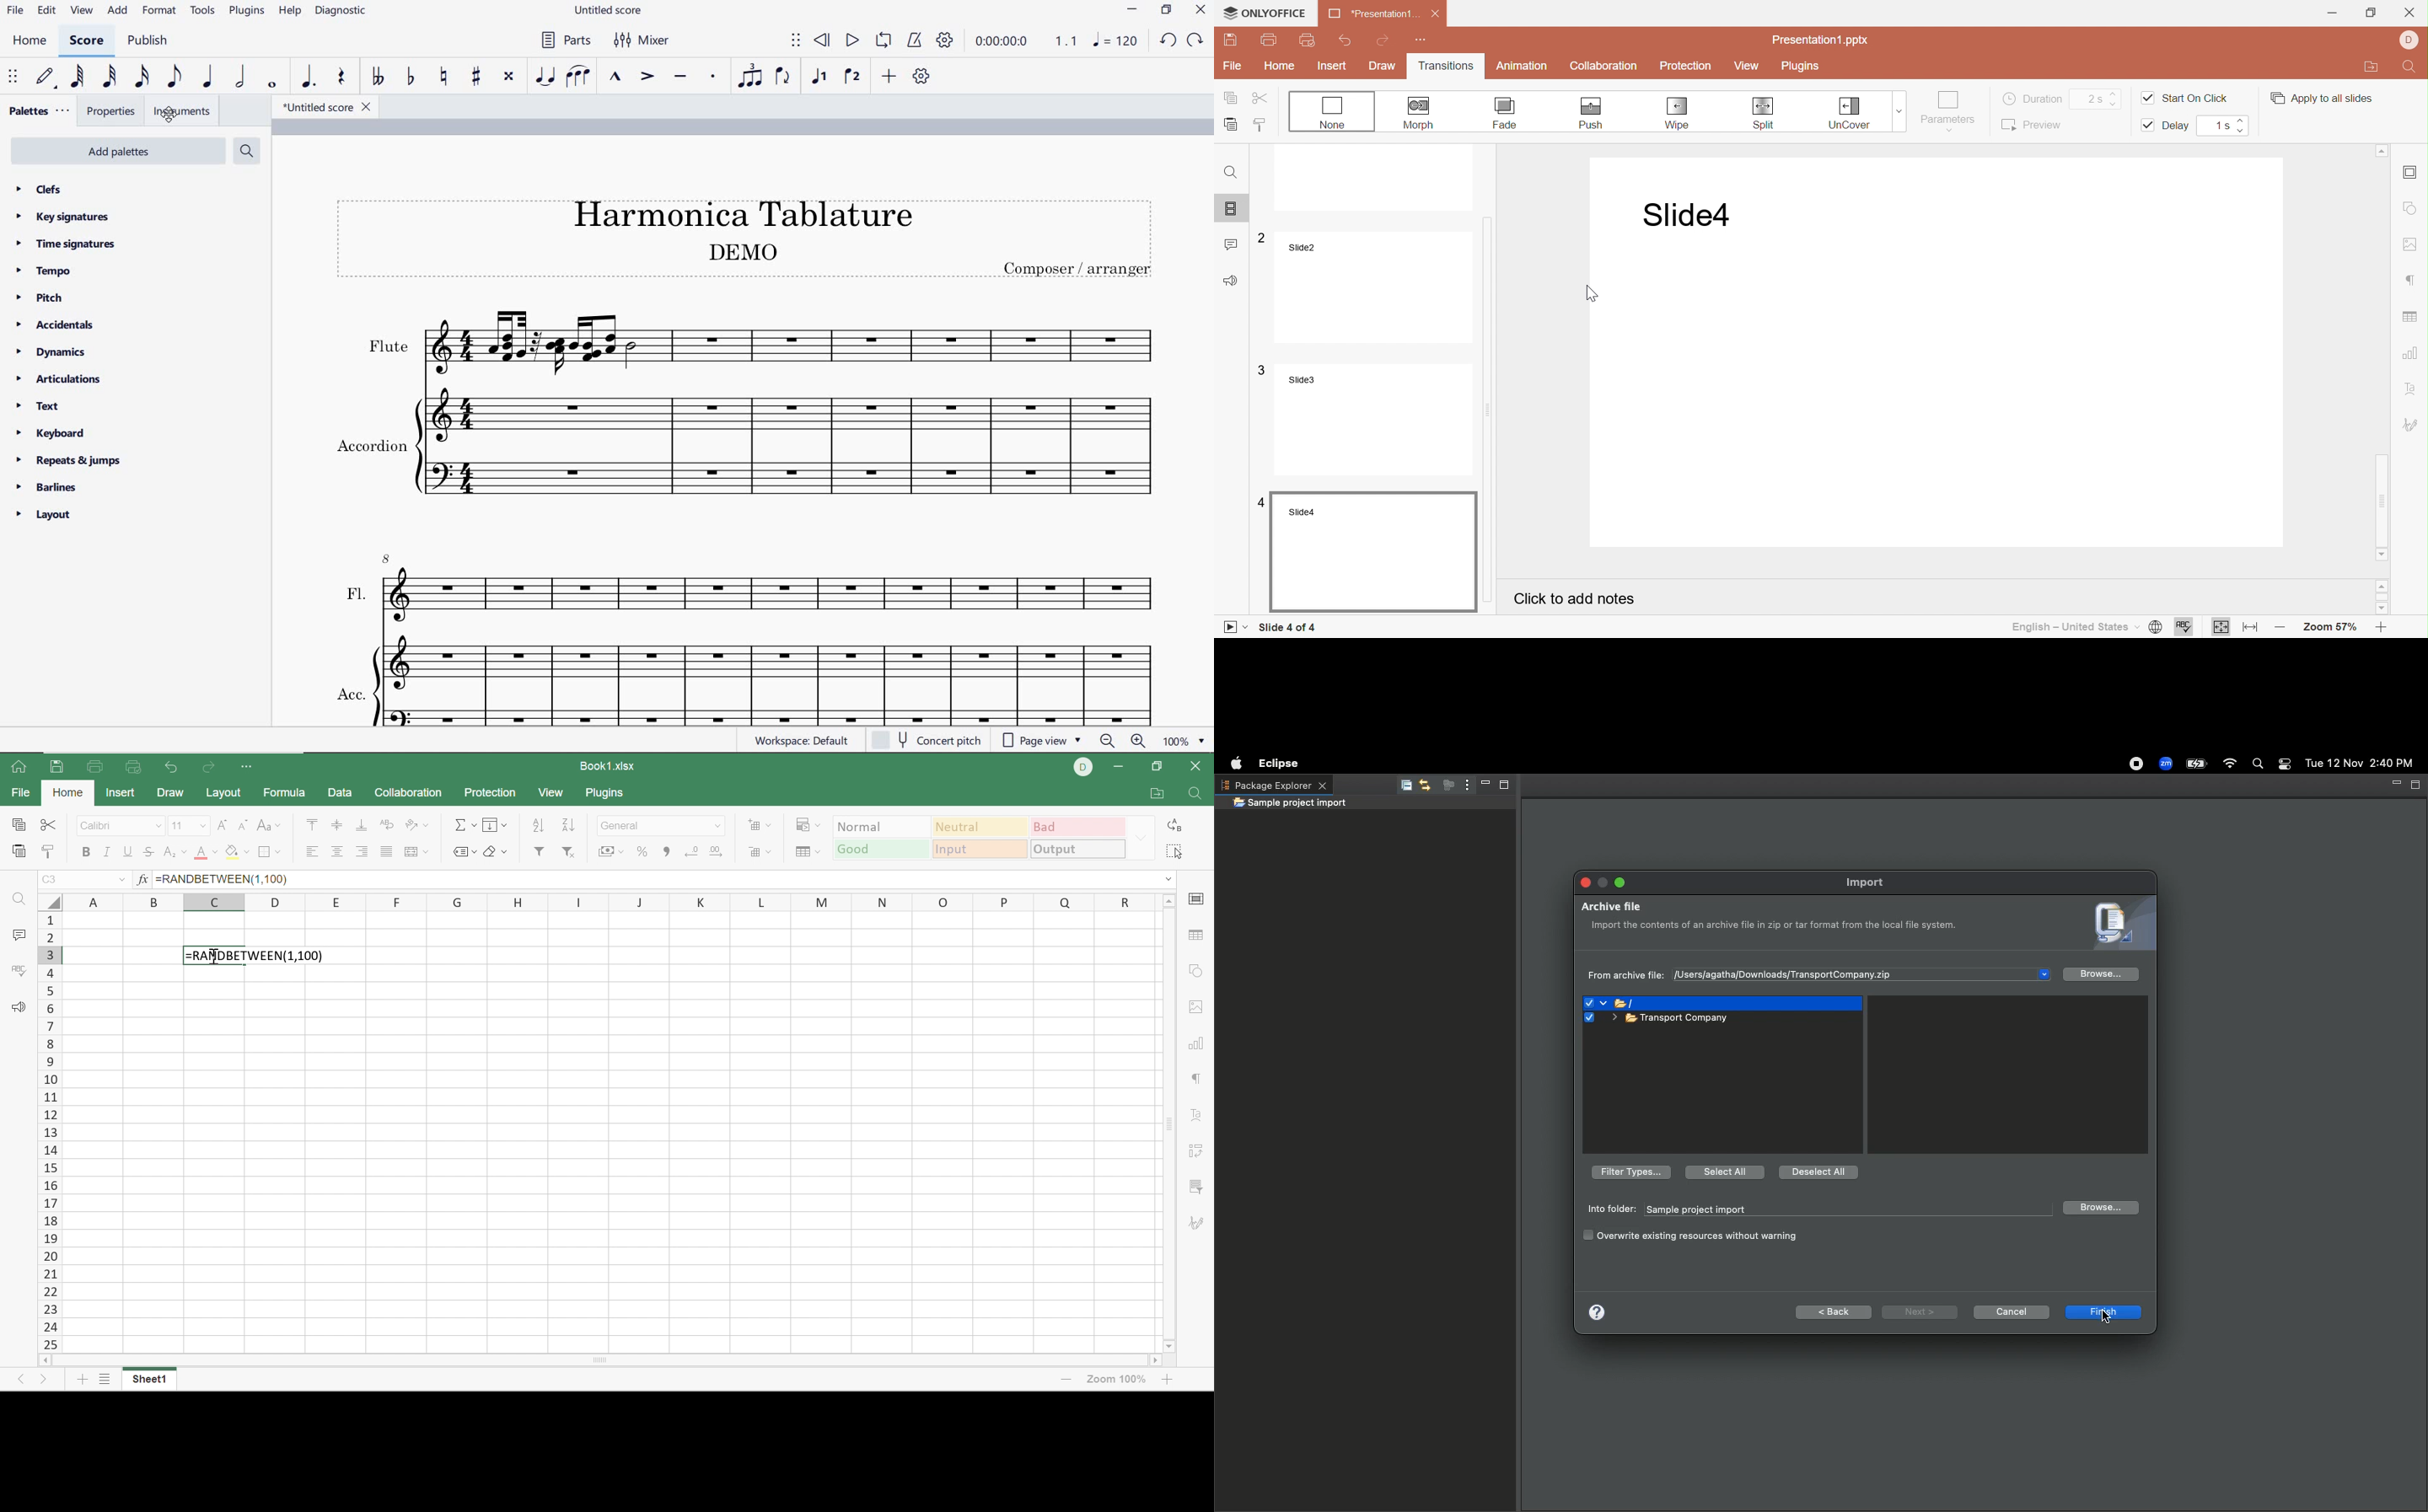 This screenshot has height=1512, width=2436. Describe the element at coordinates (564, 41) in the screenshot. I see `PARTS` at that location.